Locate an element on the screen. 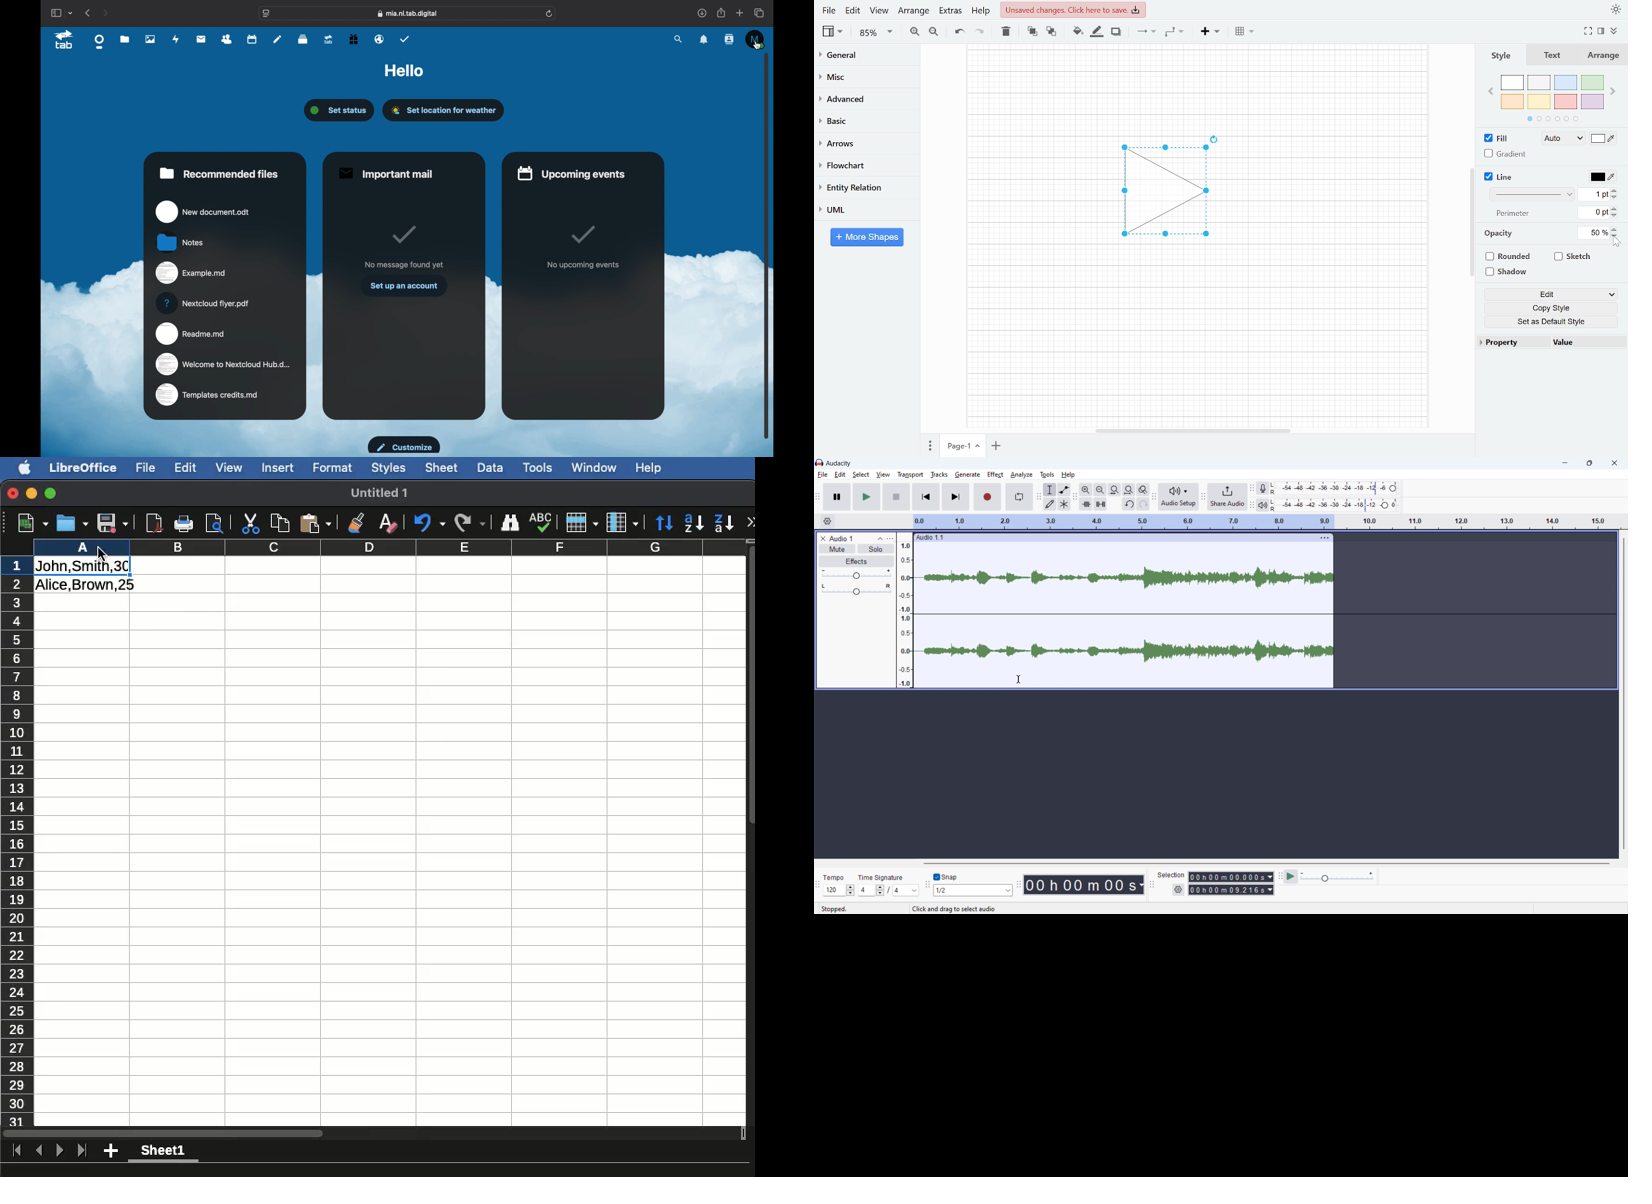  set snappping is located at coordinates (973, 891).